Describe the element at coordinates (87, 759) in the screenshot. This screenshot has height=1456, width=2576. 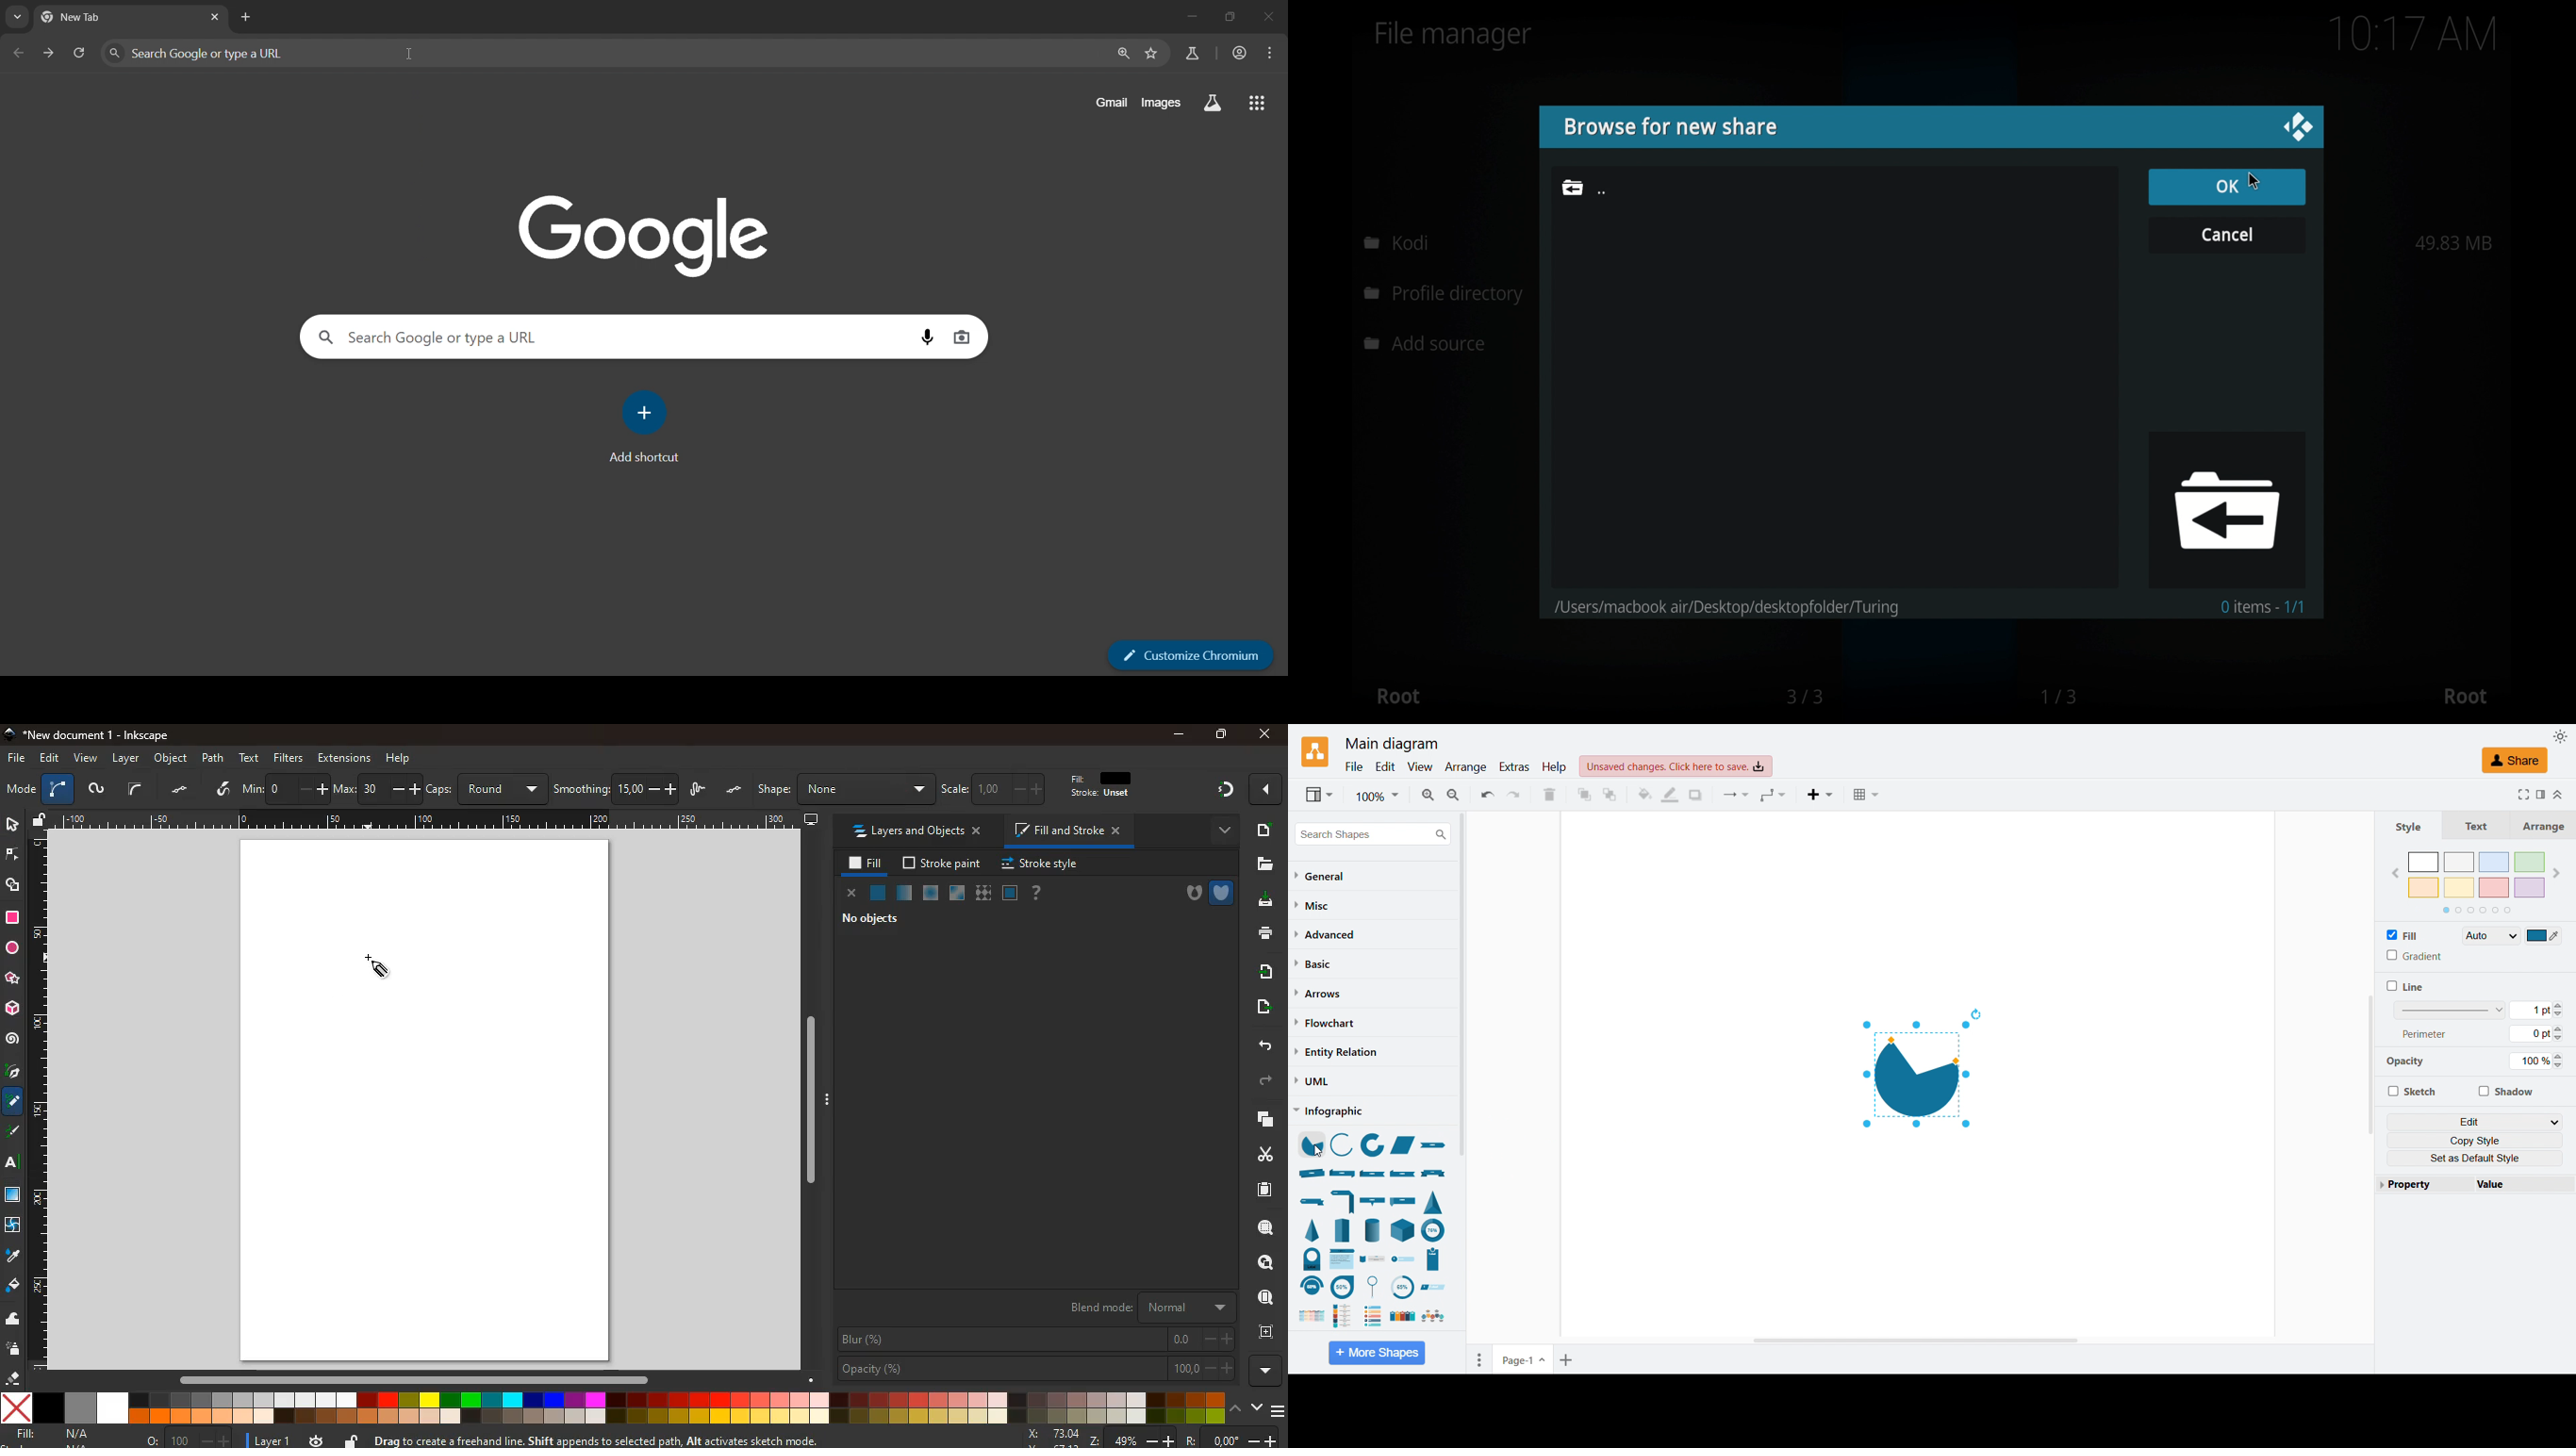
I see `view` at that location.